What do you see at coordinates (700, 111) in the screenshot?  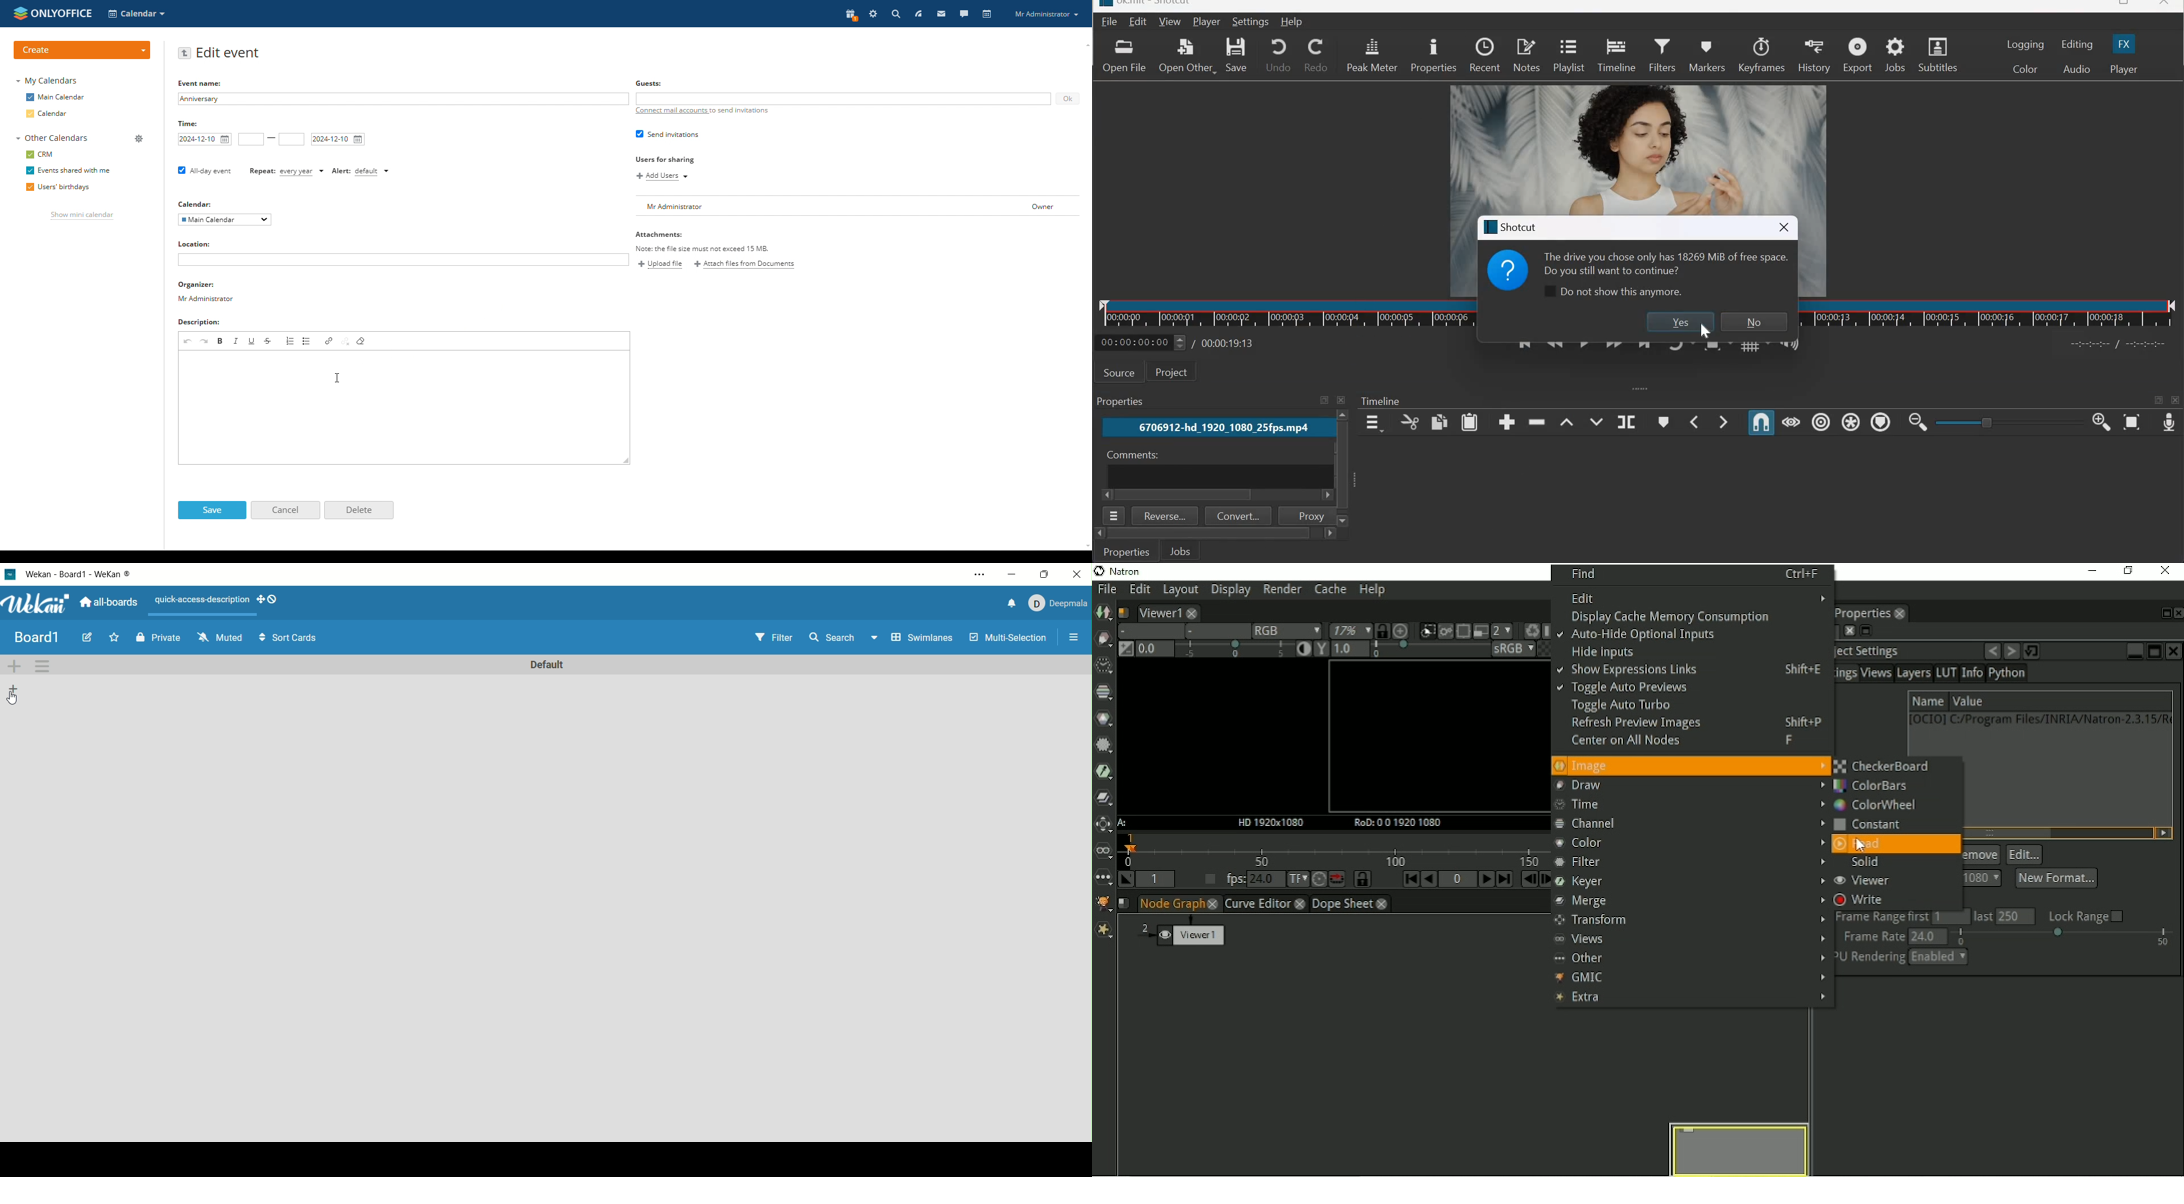 I see `connect mail accounts` at bounding box center [700, 111].